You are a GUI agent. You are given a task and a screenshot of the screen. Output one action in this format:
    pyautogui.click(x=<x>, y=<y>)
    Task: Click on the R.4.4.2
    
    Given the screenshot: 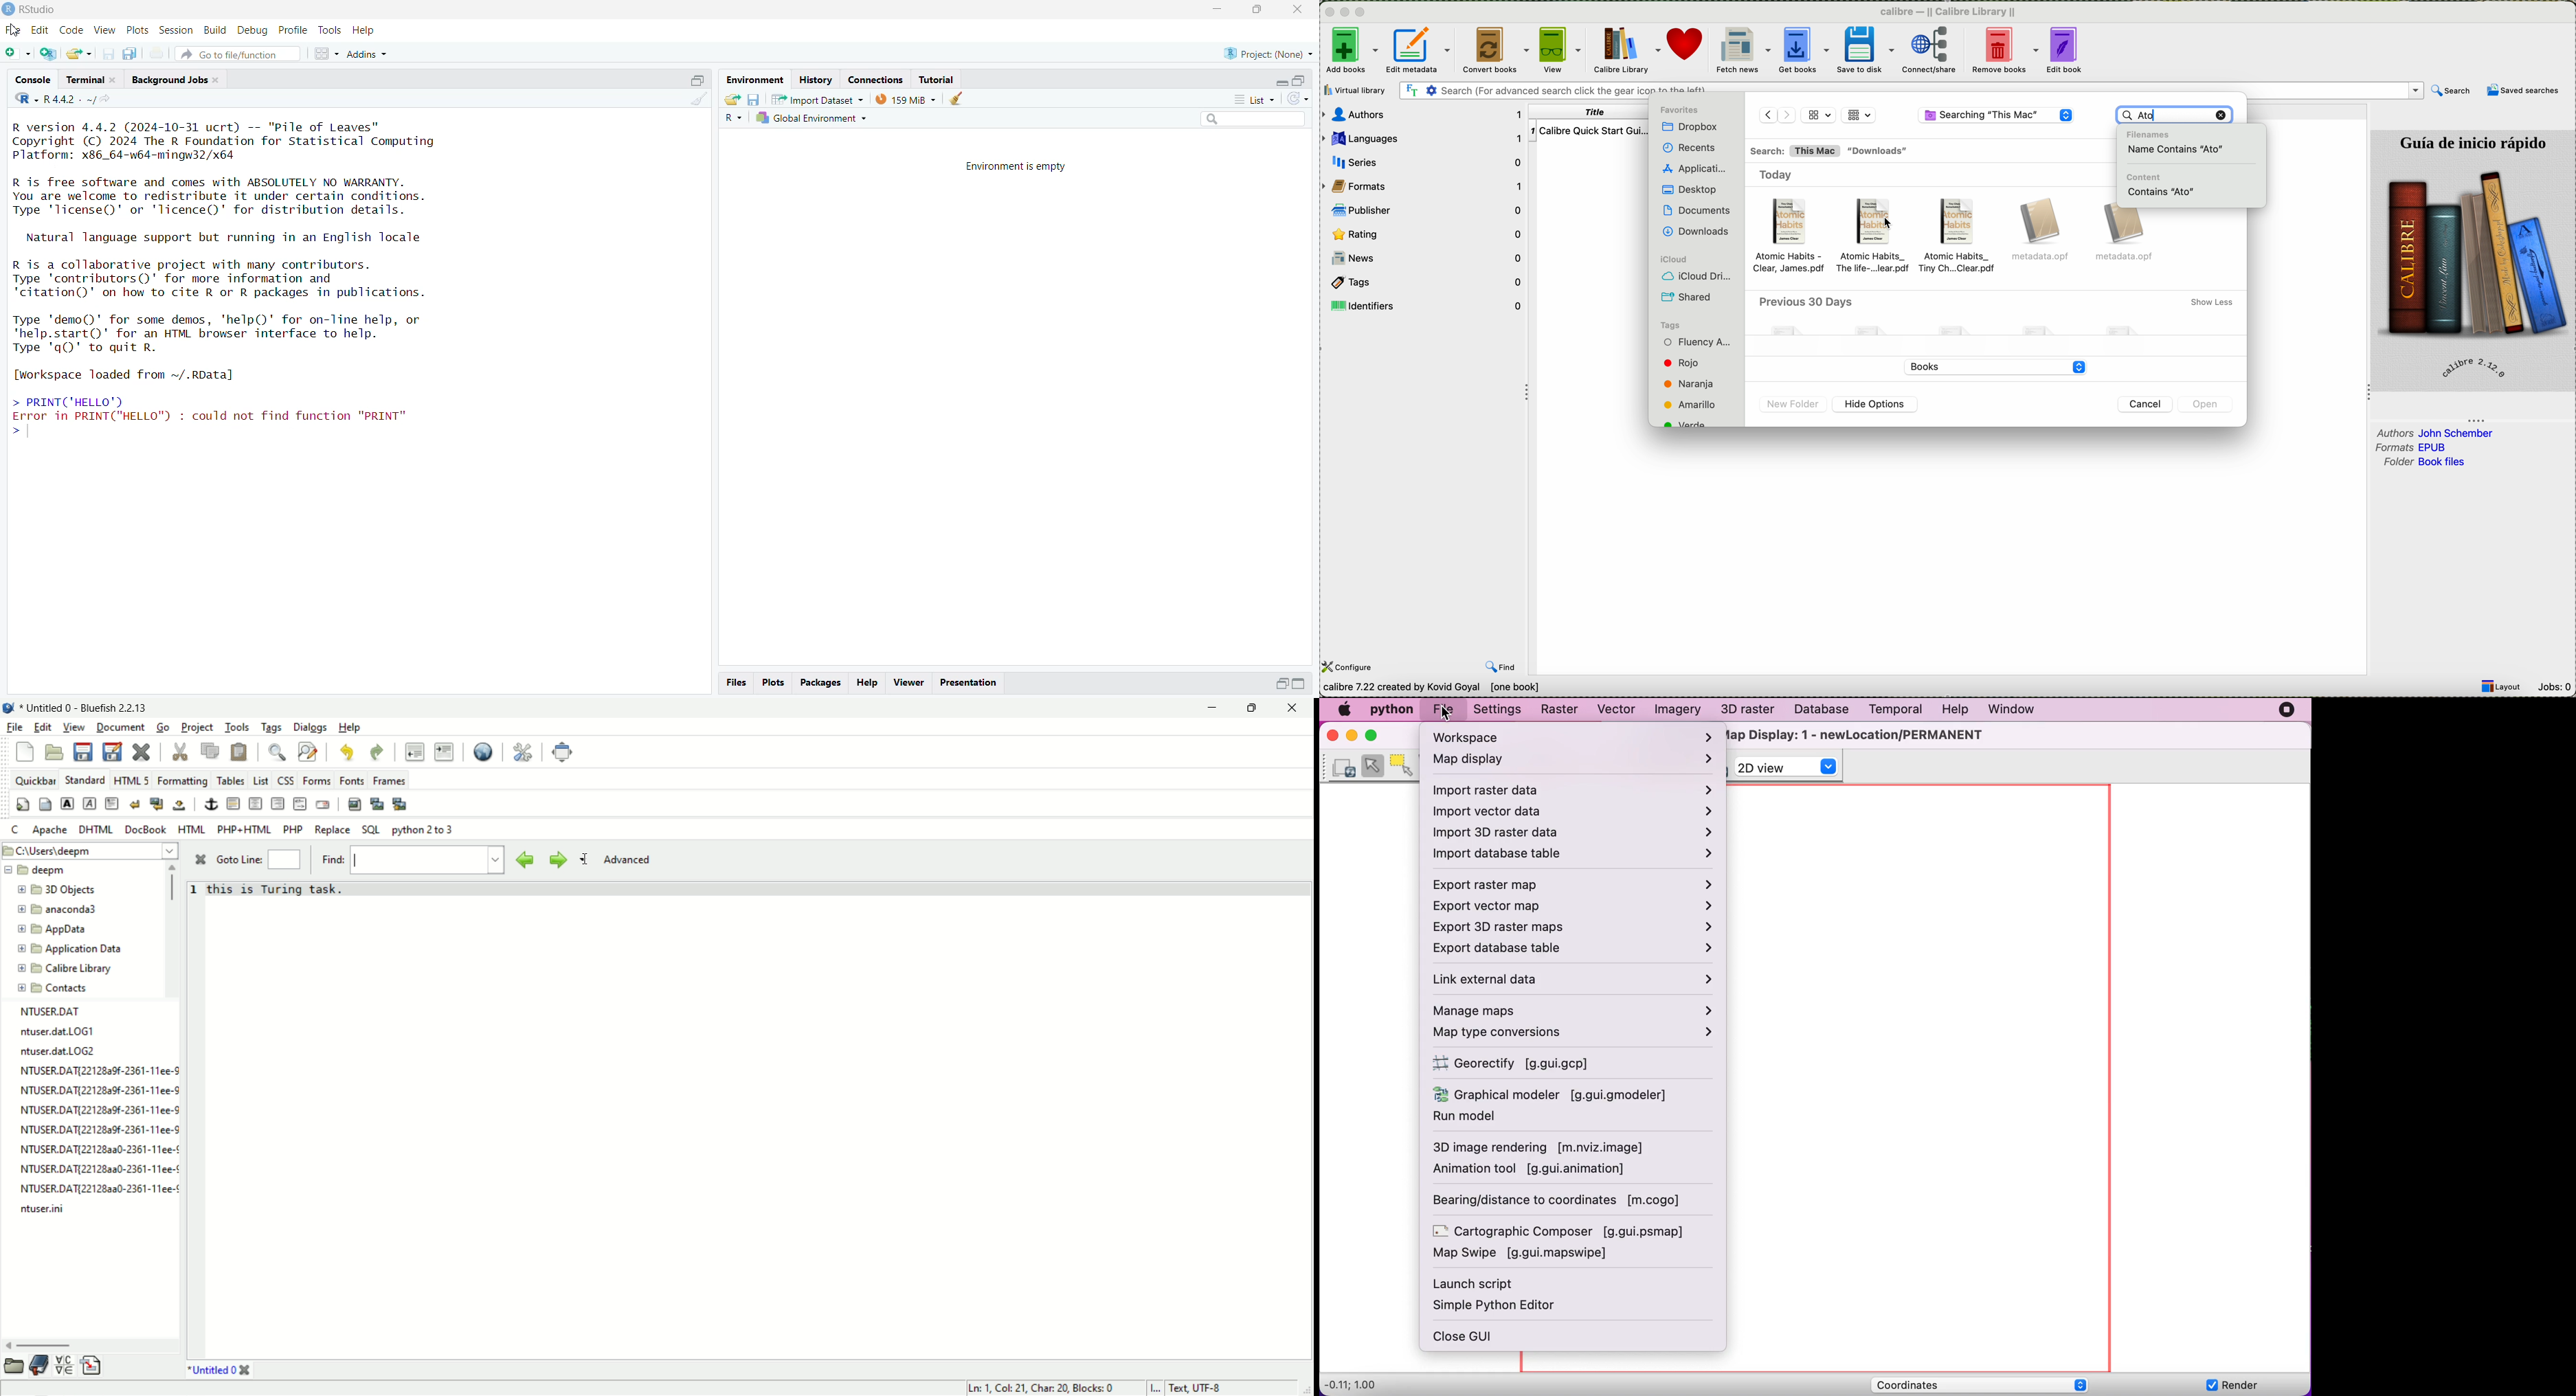 What is the action you would take?
    pyautogui.click(x=54, y=99)
    